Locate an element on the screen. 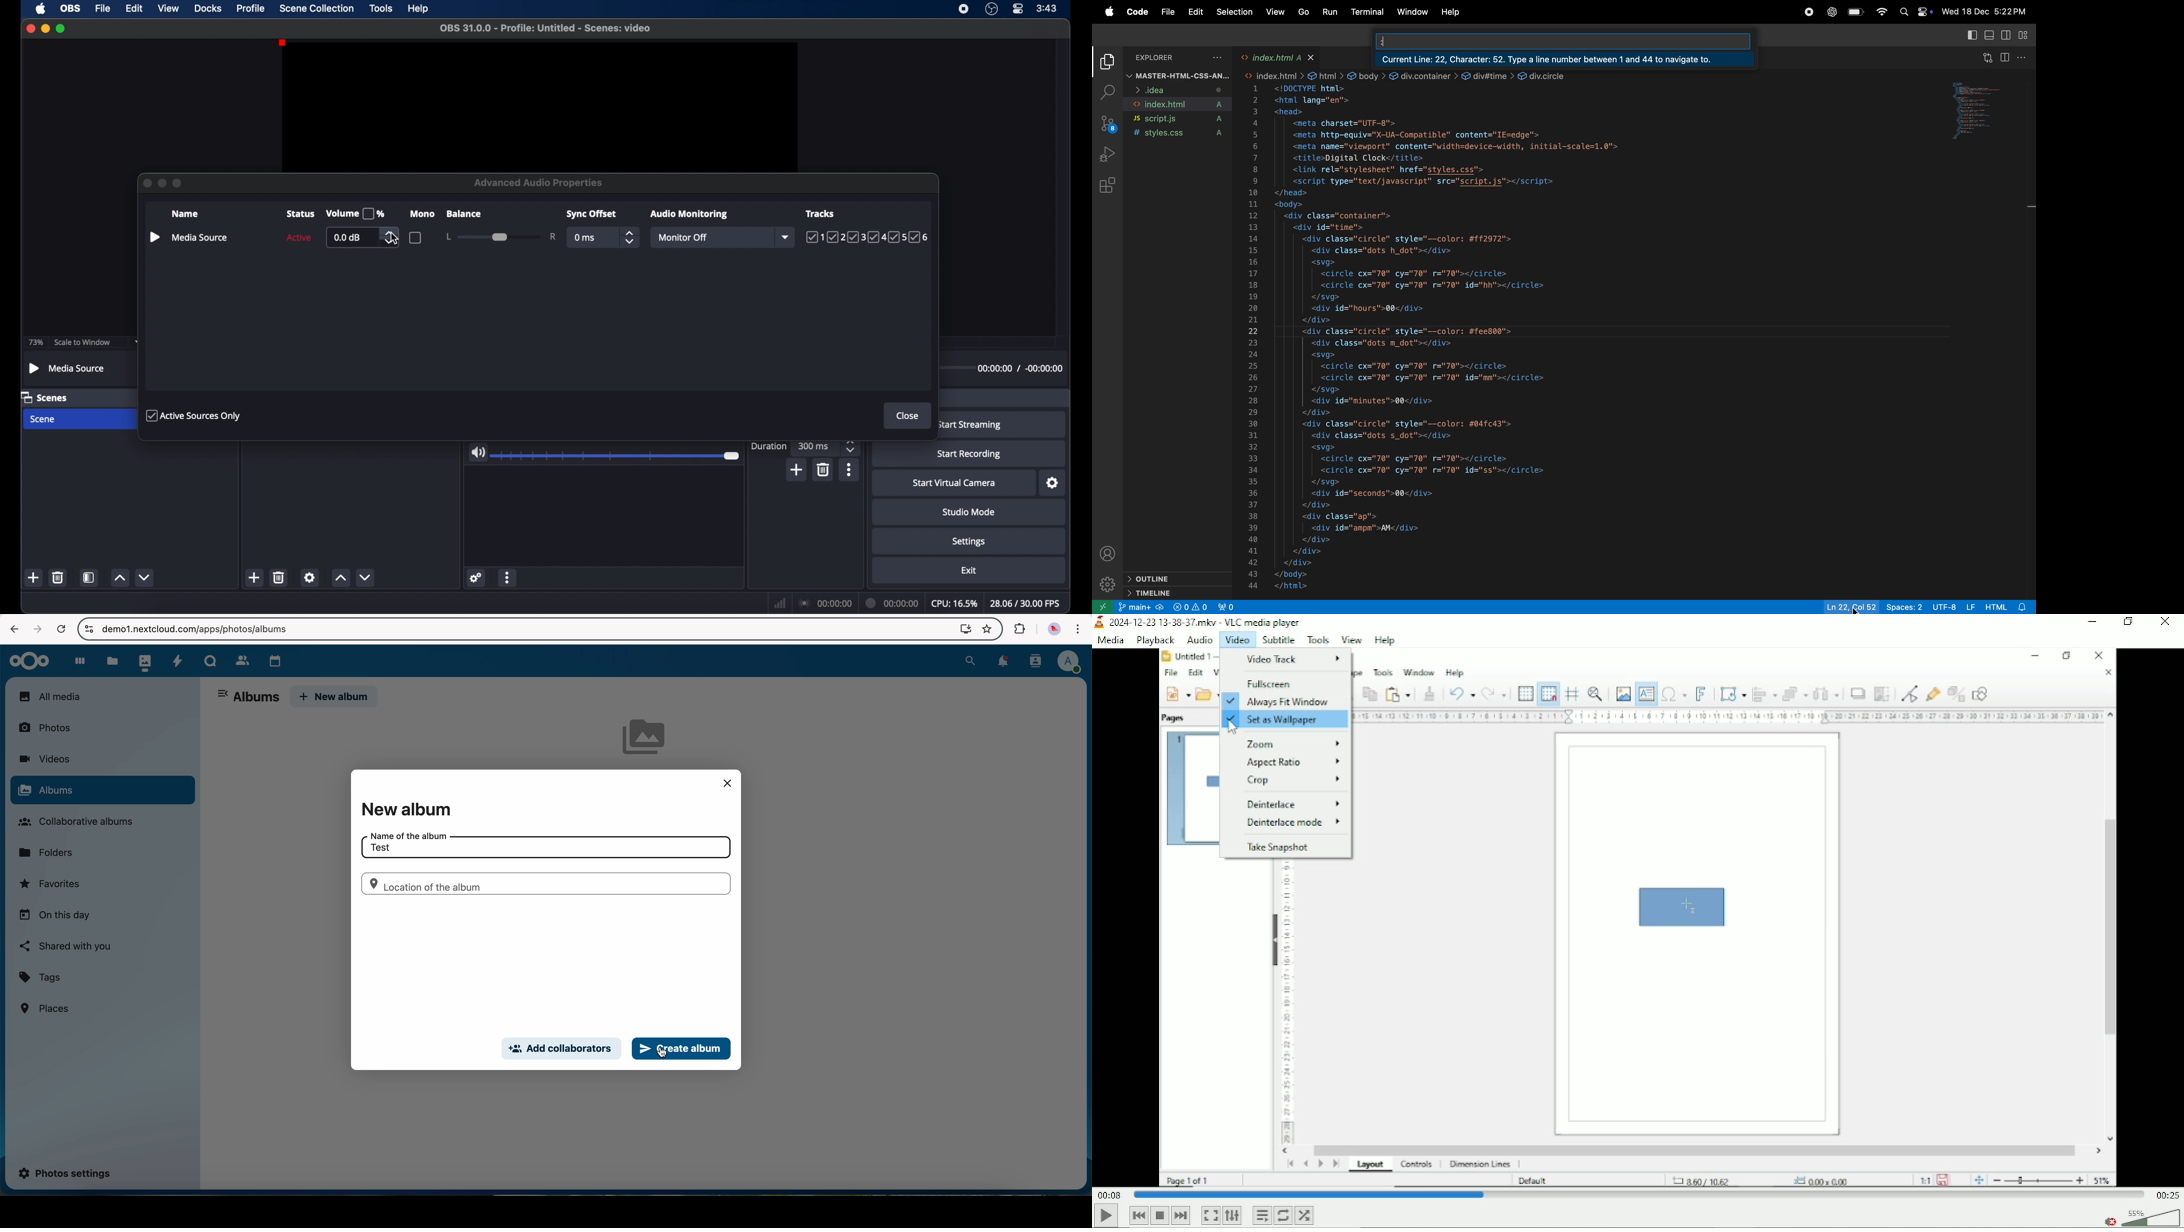 The height and width of the screenshot is (1232, 2184). settings is located at coordinates (1107, 584).